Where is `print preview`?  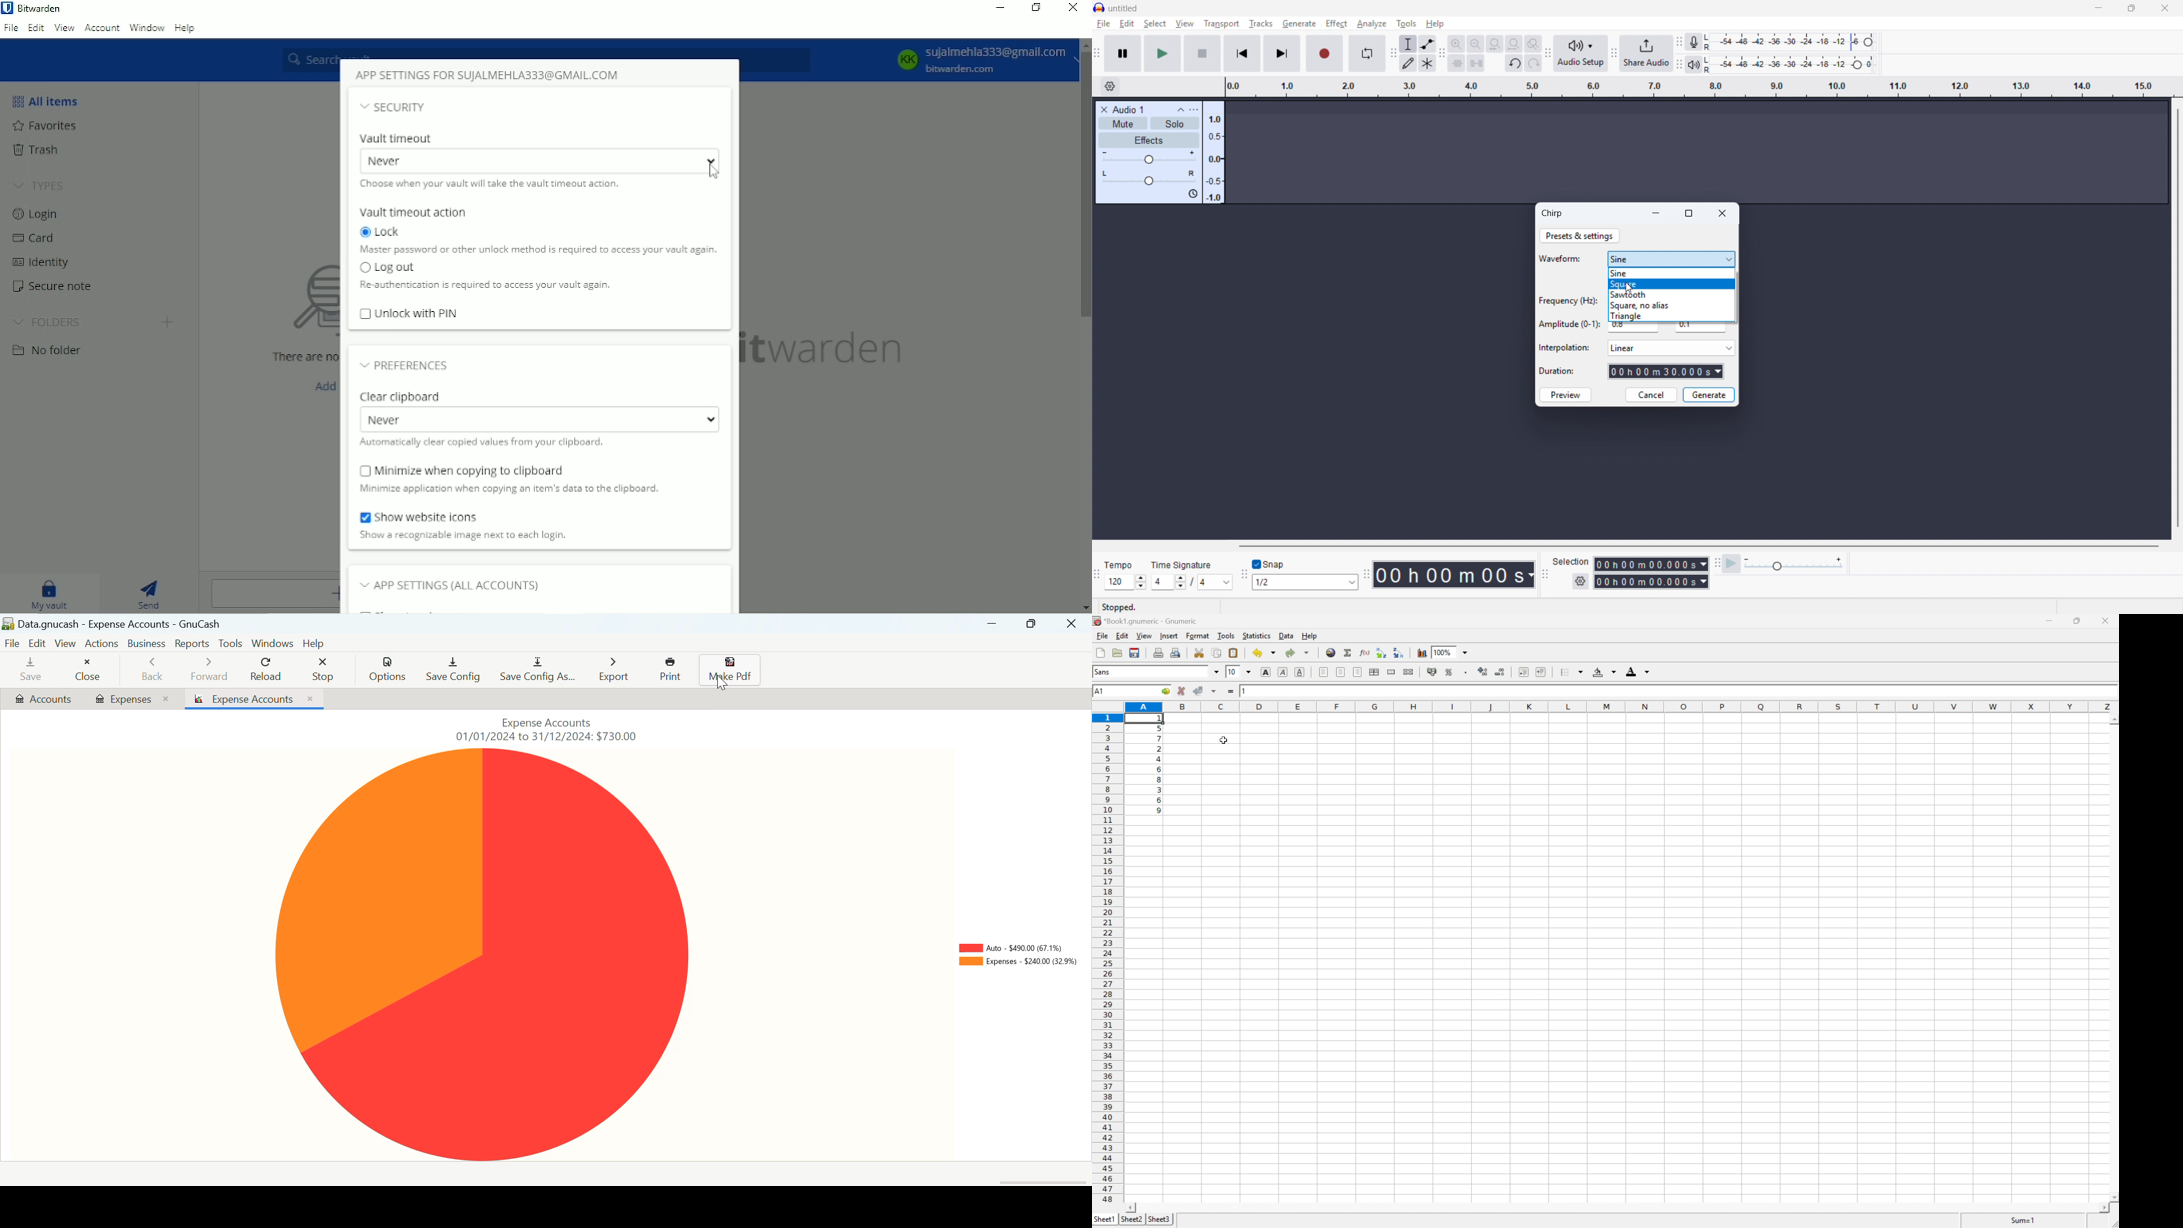
print preview is located at coordinates (1175, 652).